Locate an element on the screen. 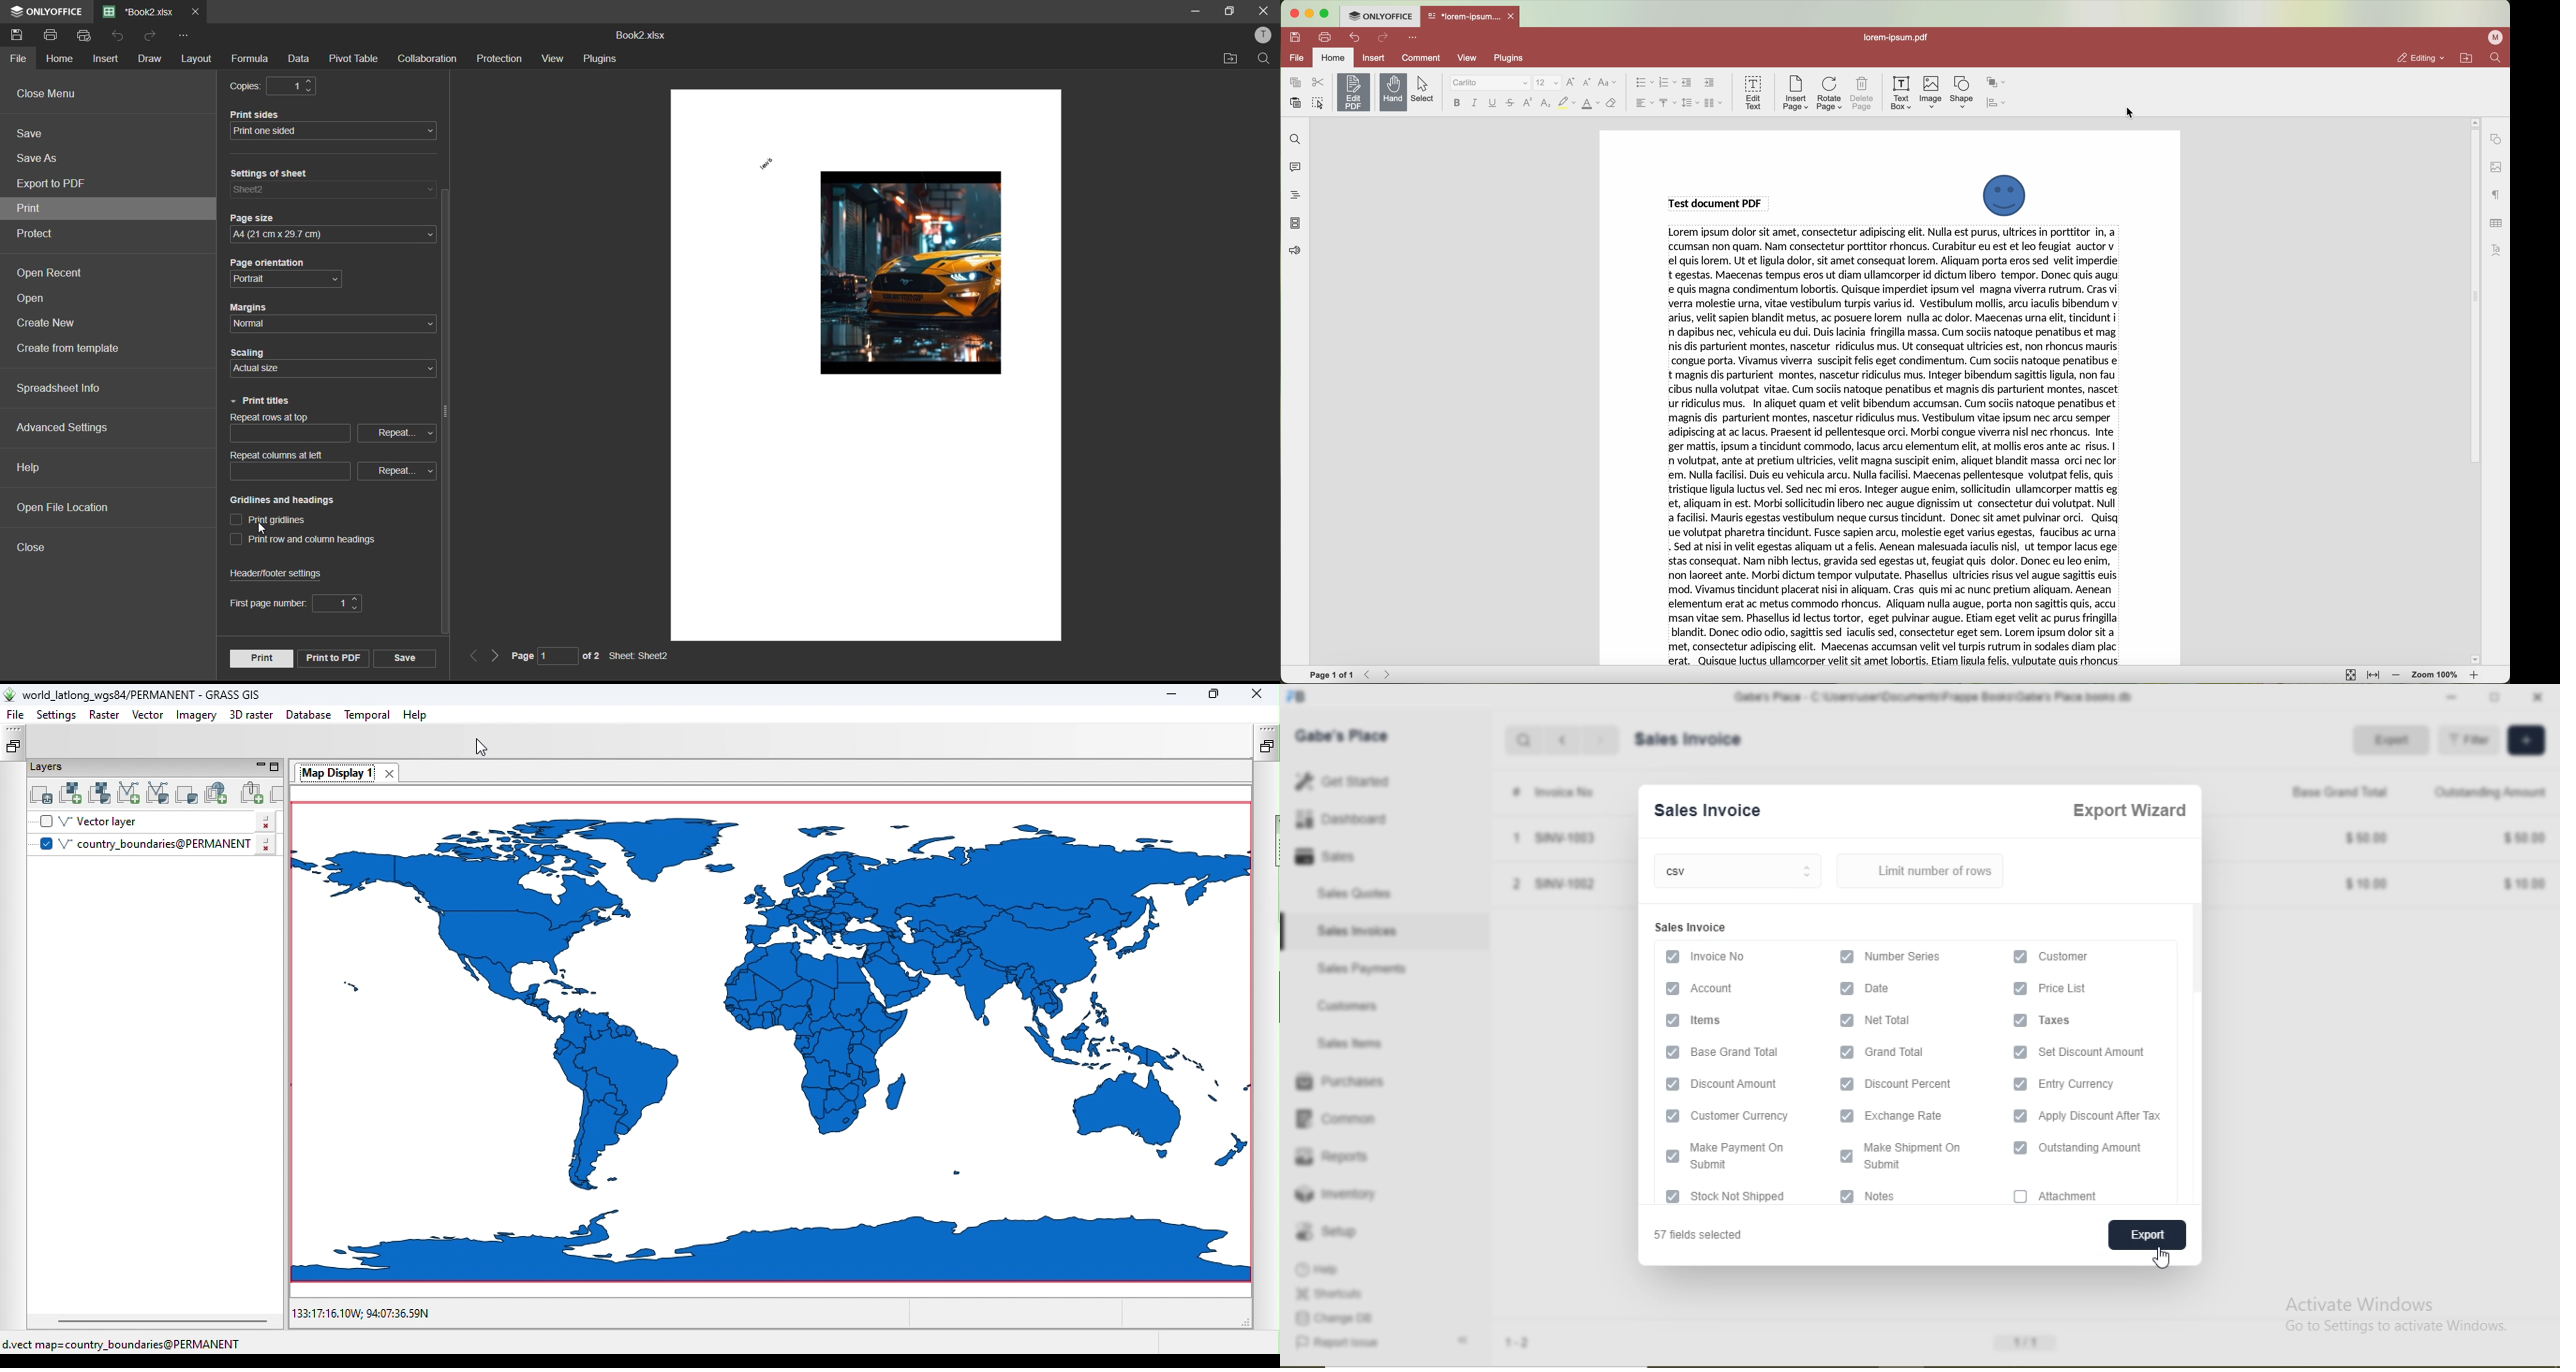 Image resolution: width=2576 pixels, height=1372 pixels. cursor is located at coordinates (2165, 1260).